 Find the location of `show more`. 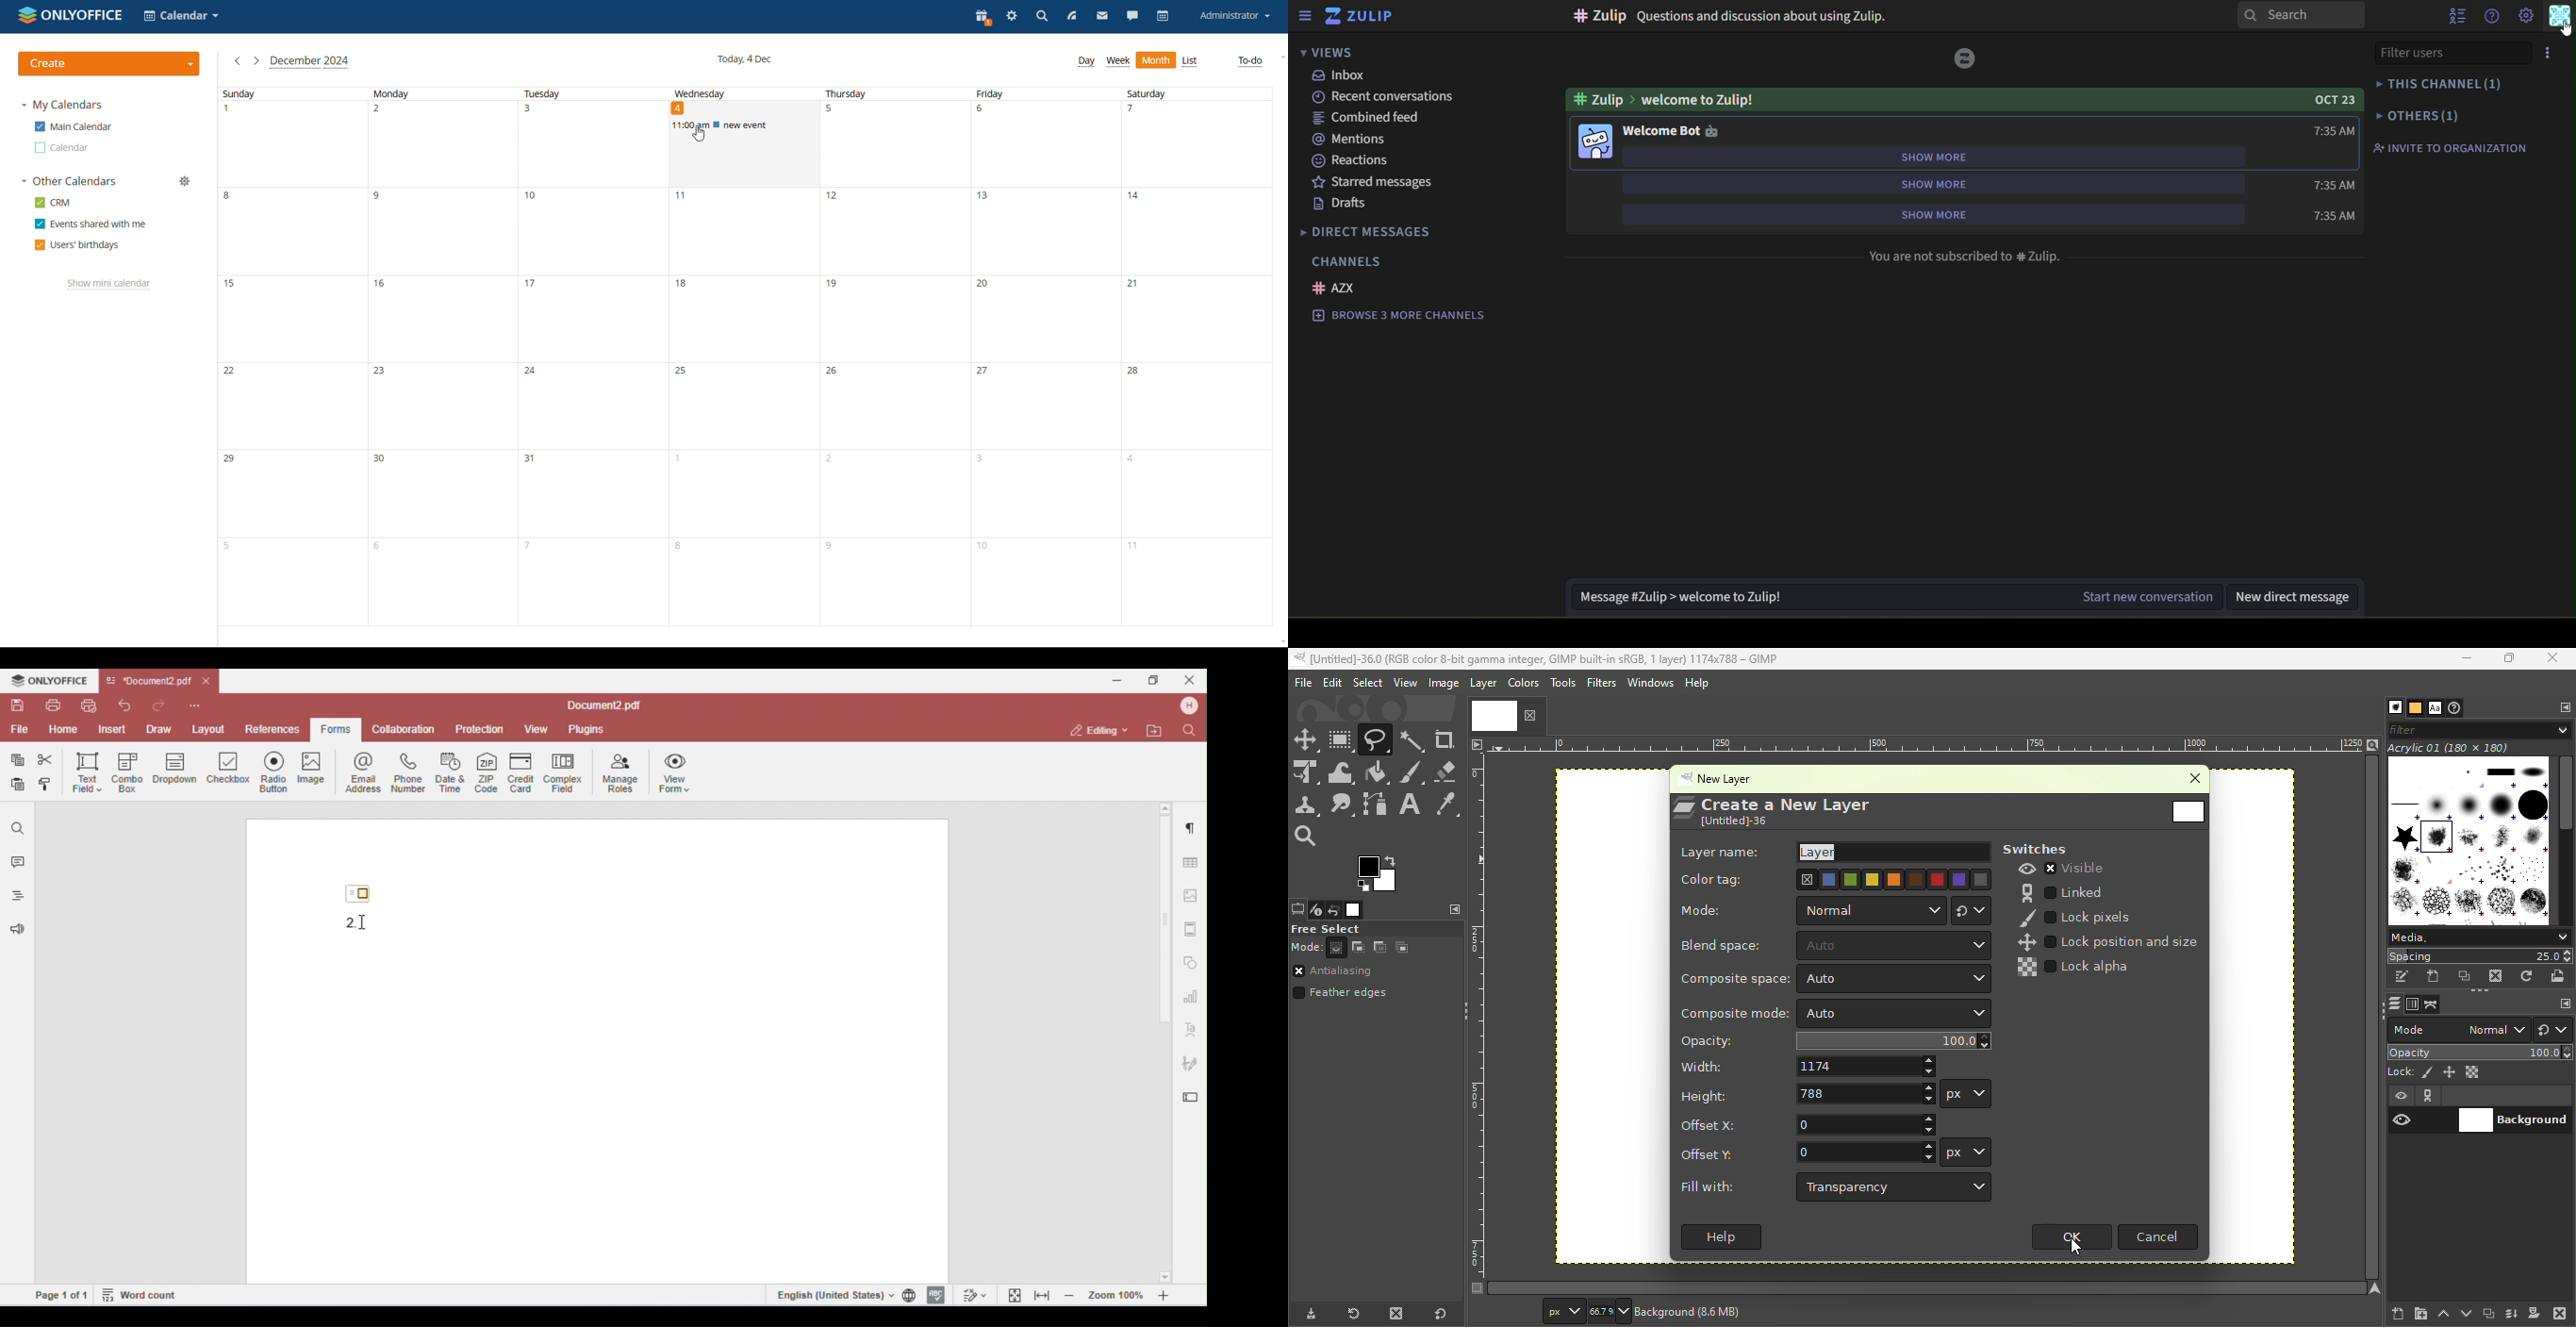

show more is located at coordinates (1929, 183).